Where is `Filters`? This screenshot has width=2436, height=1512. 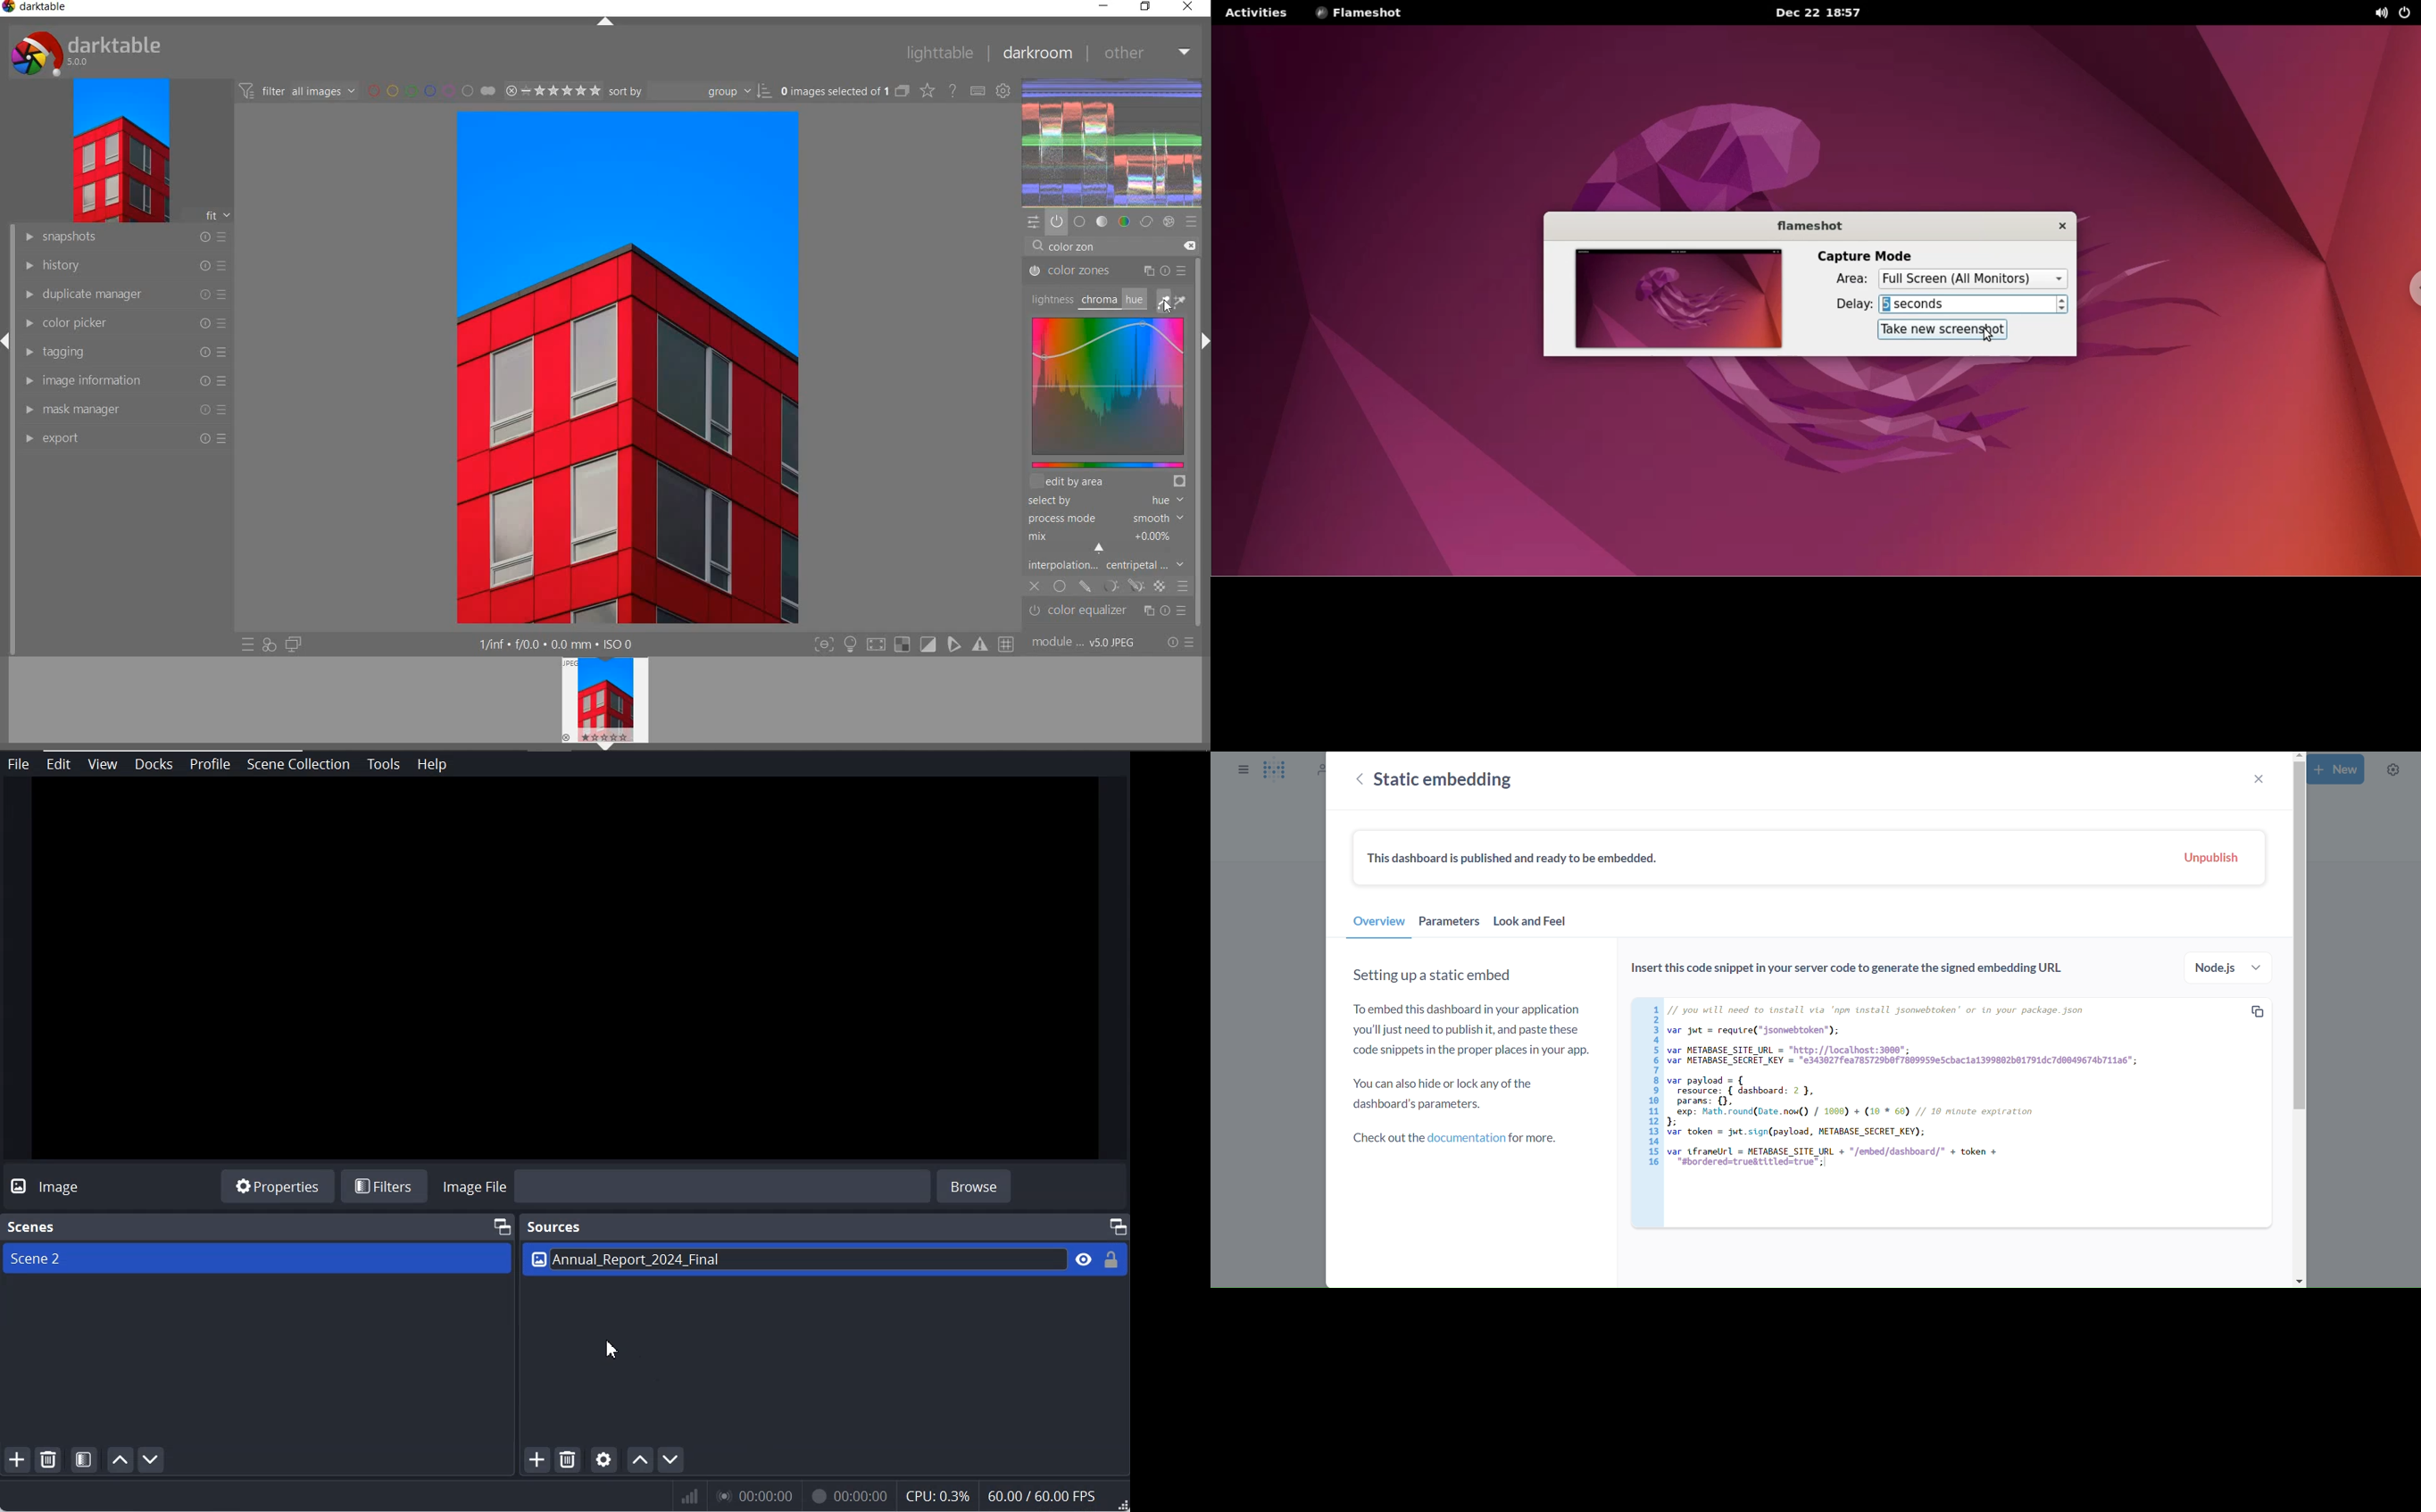
Filters is located at coordinates (384, 1185).